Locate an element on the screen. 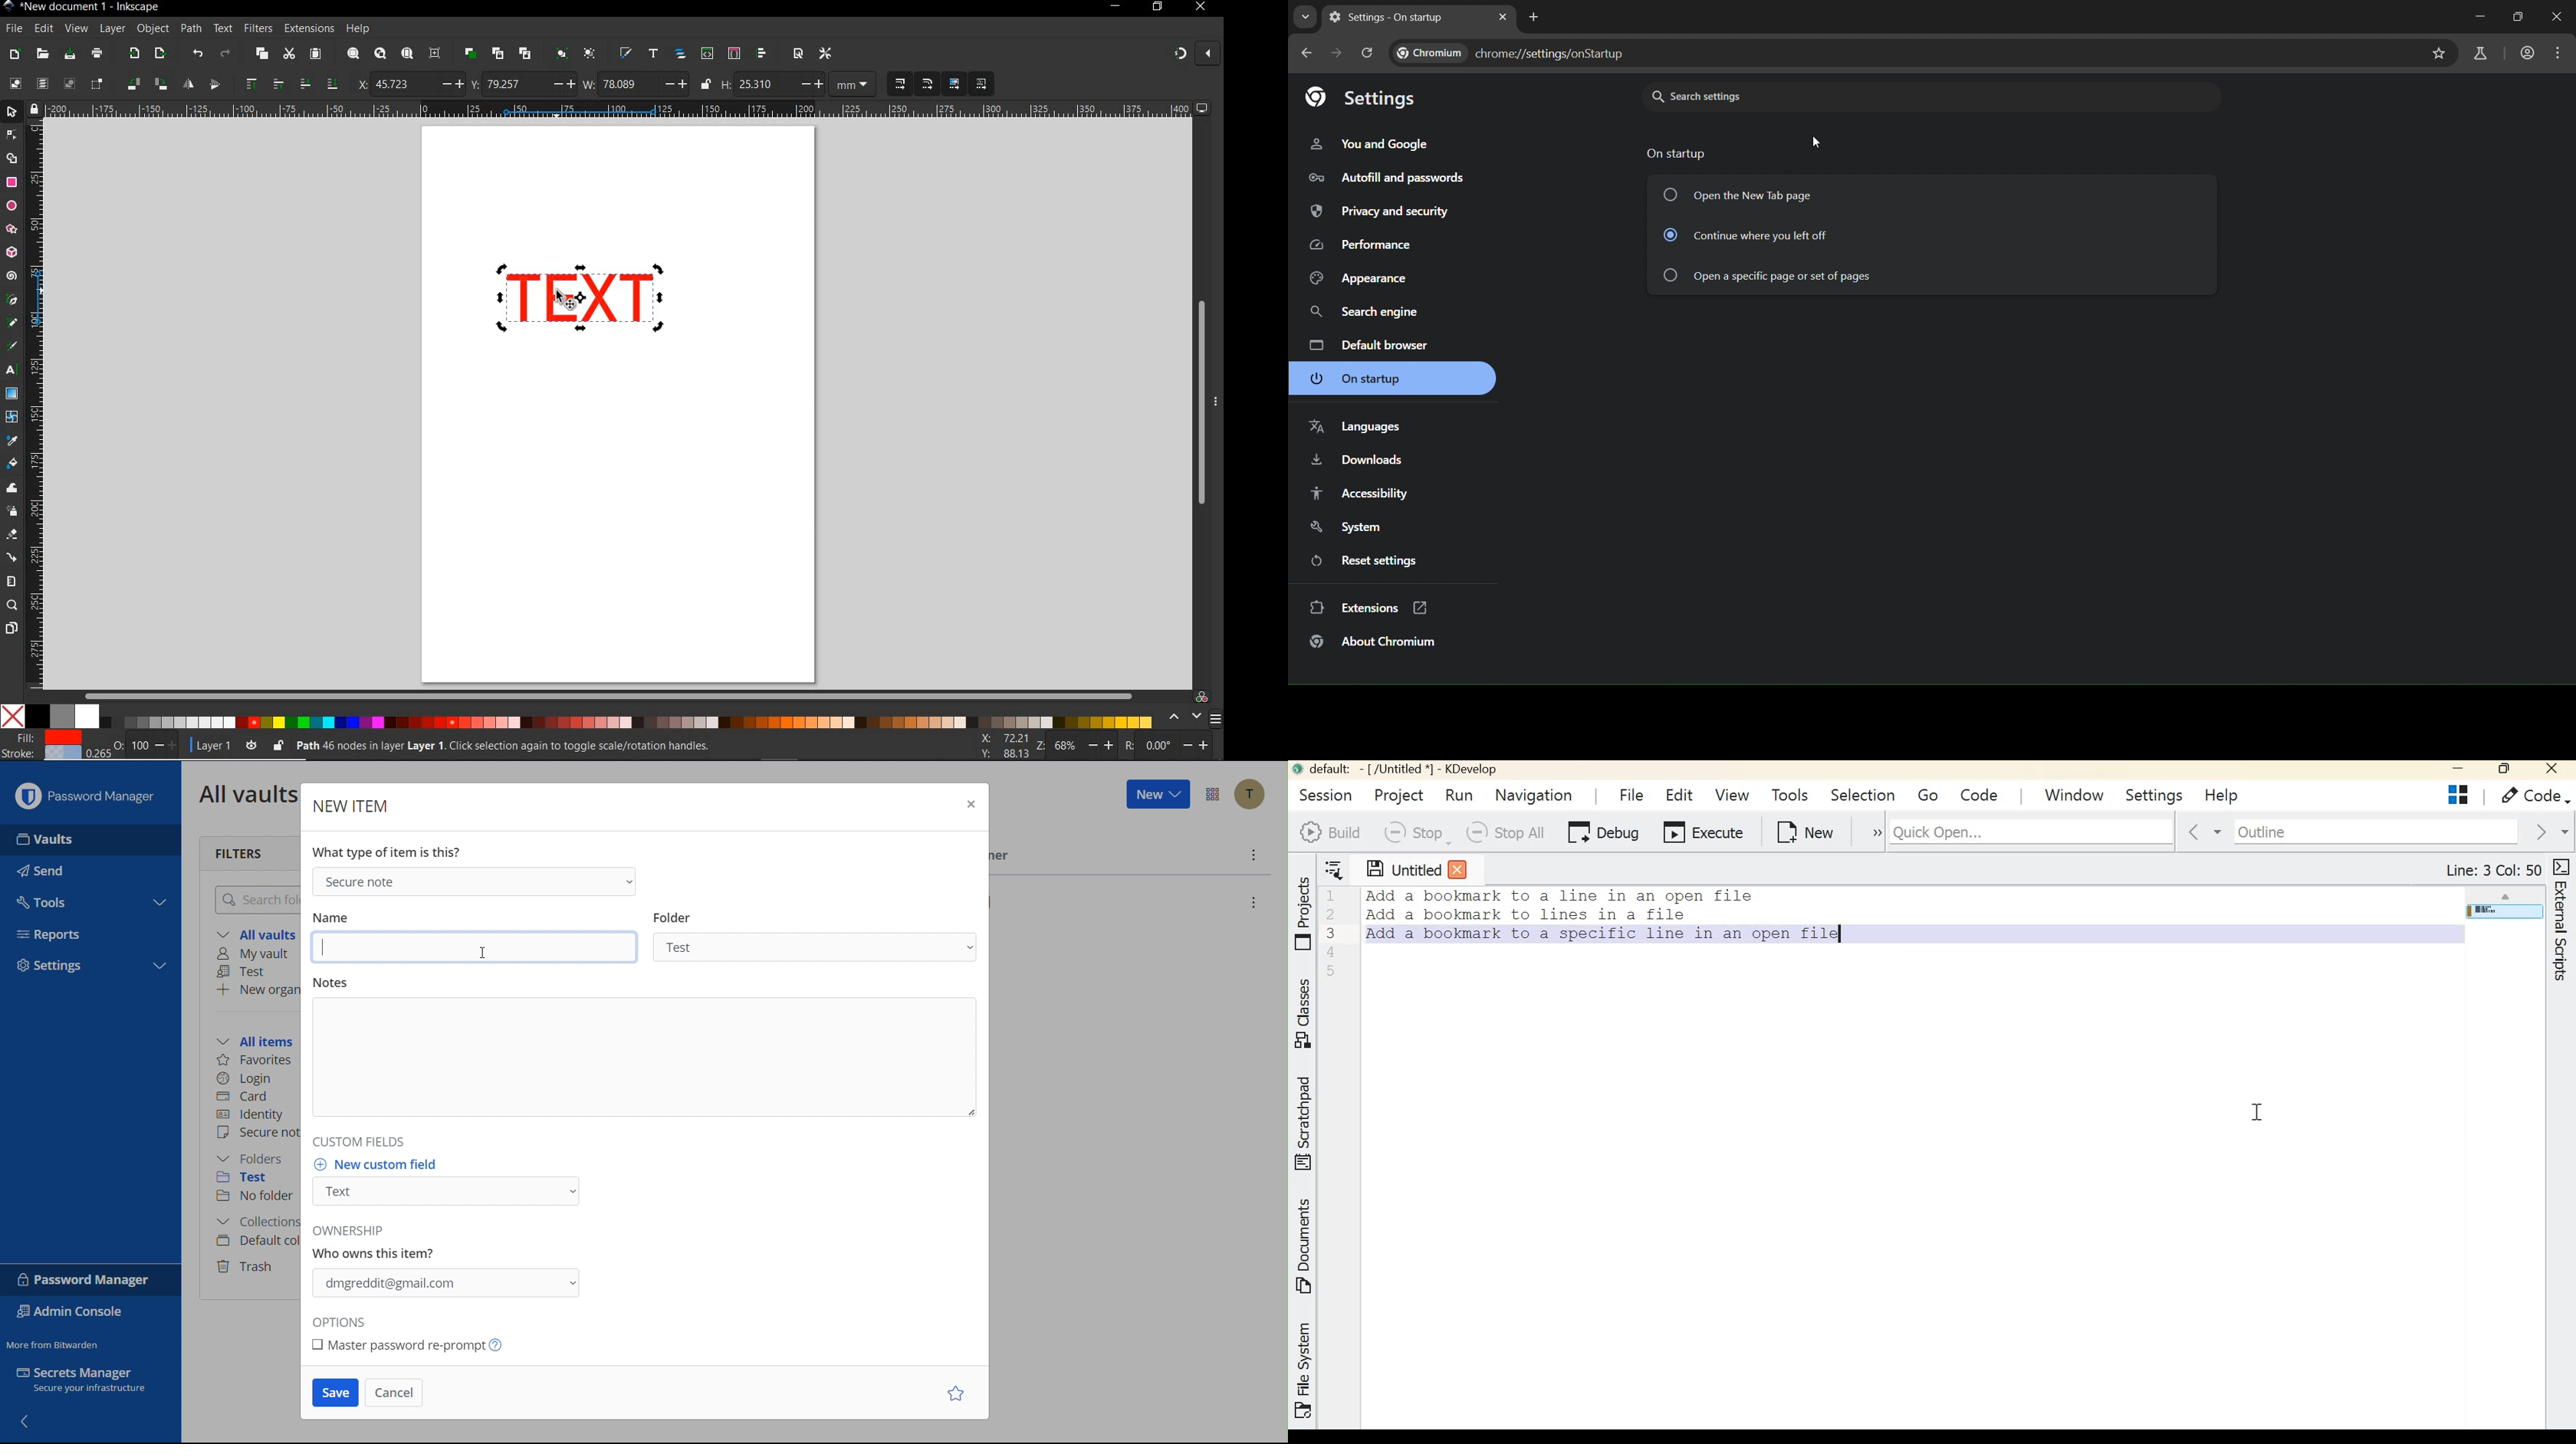 The width and height of the screenshot is (2576, 1456). CUT is located at coordinates (288, 55).